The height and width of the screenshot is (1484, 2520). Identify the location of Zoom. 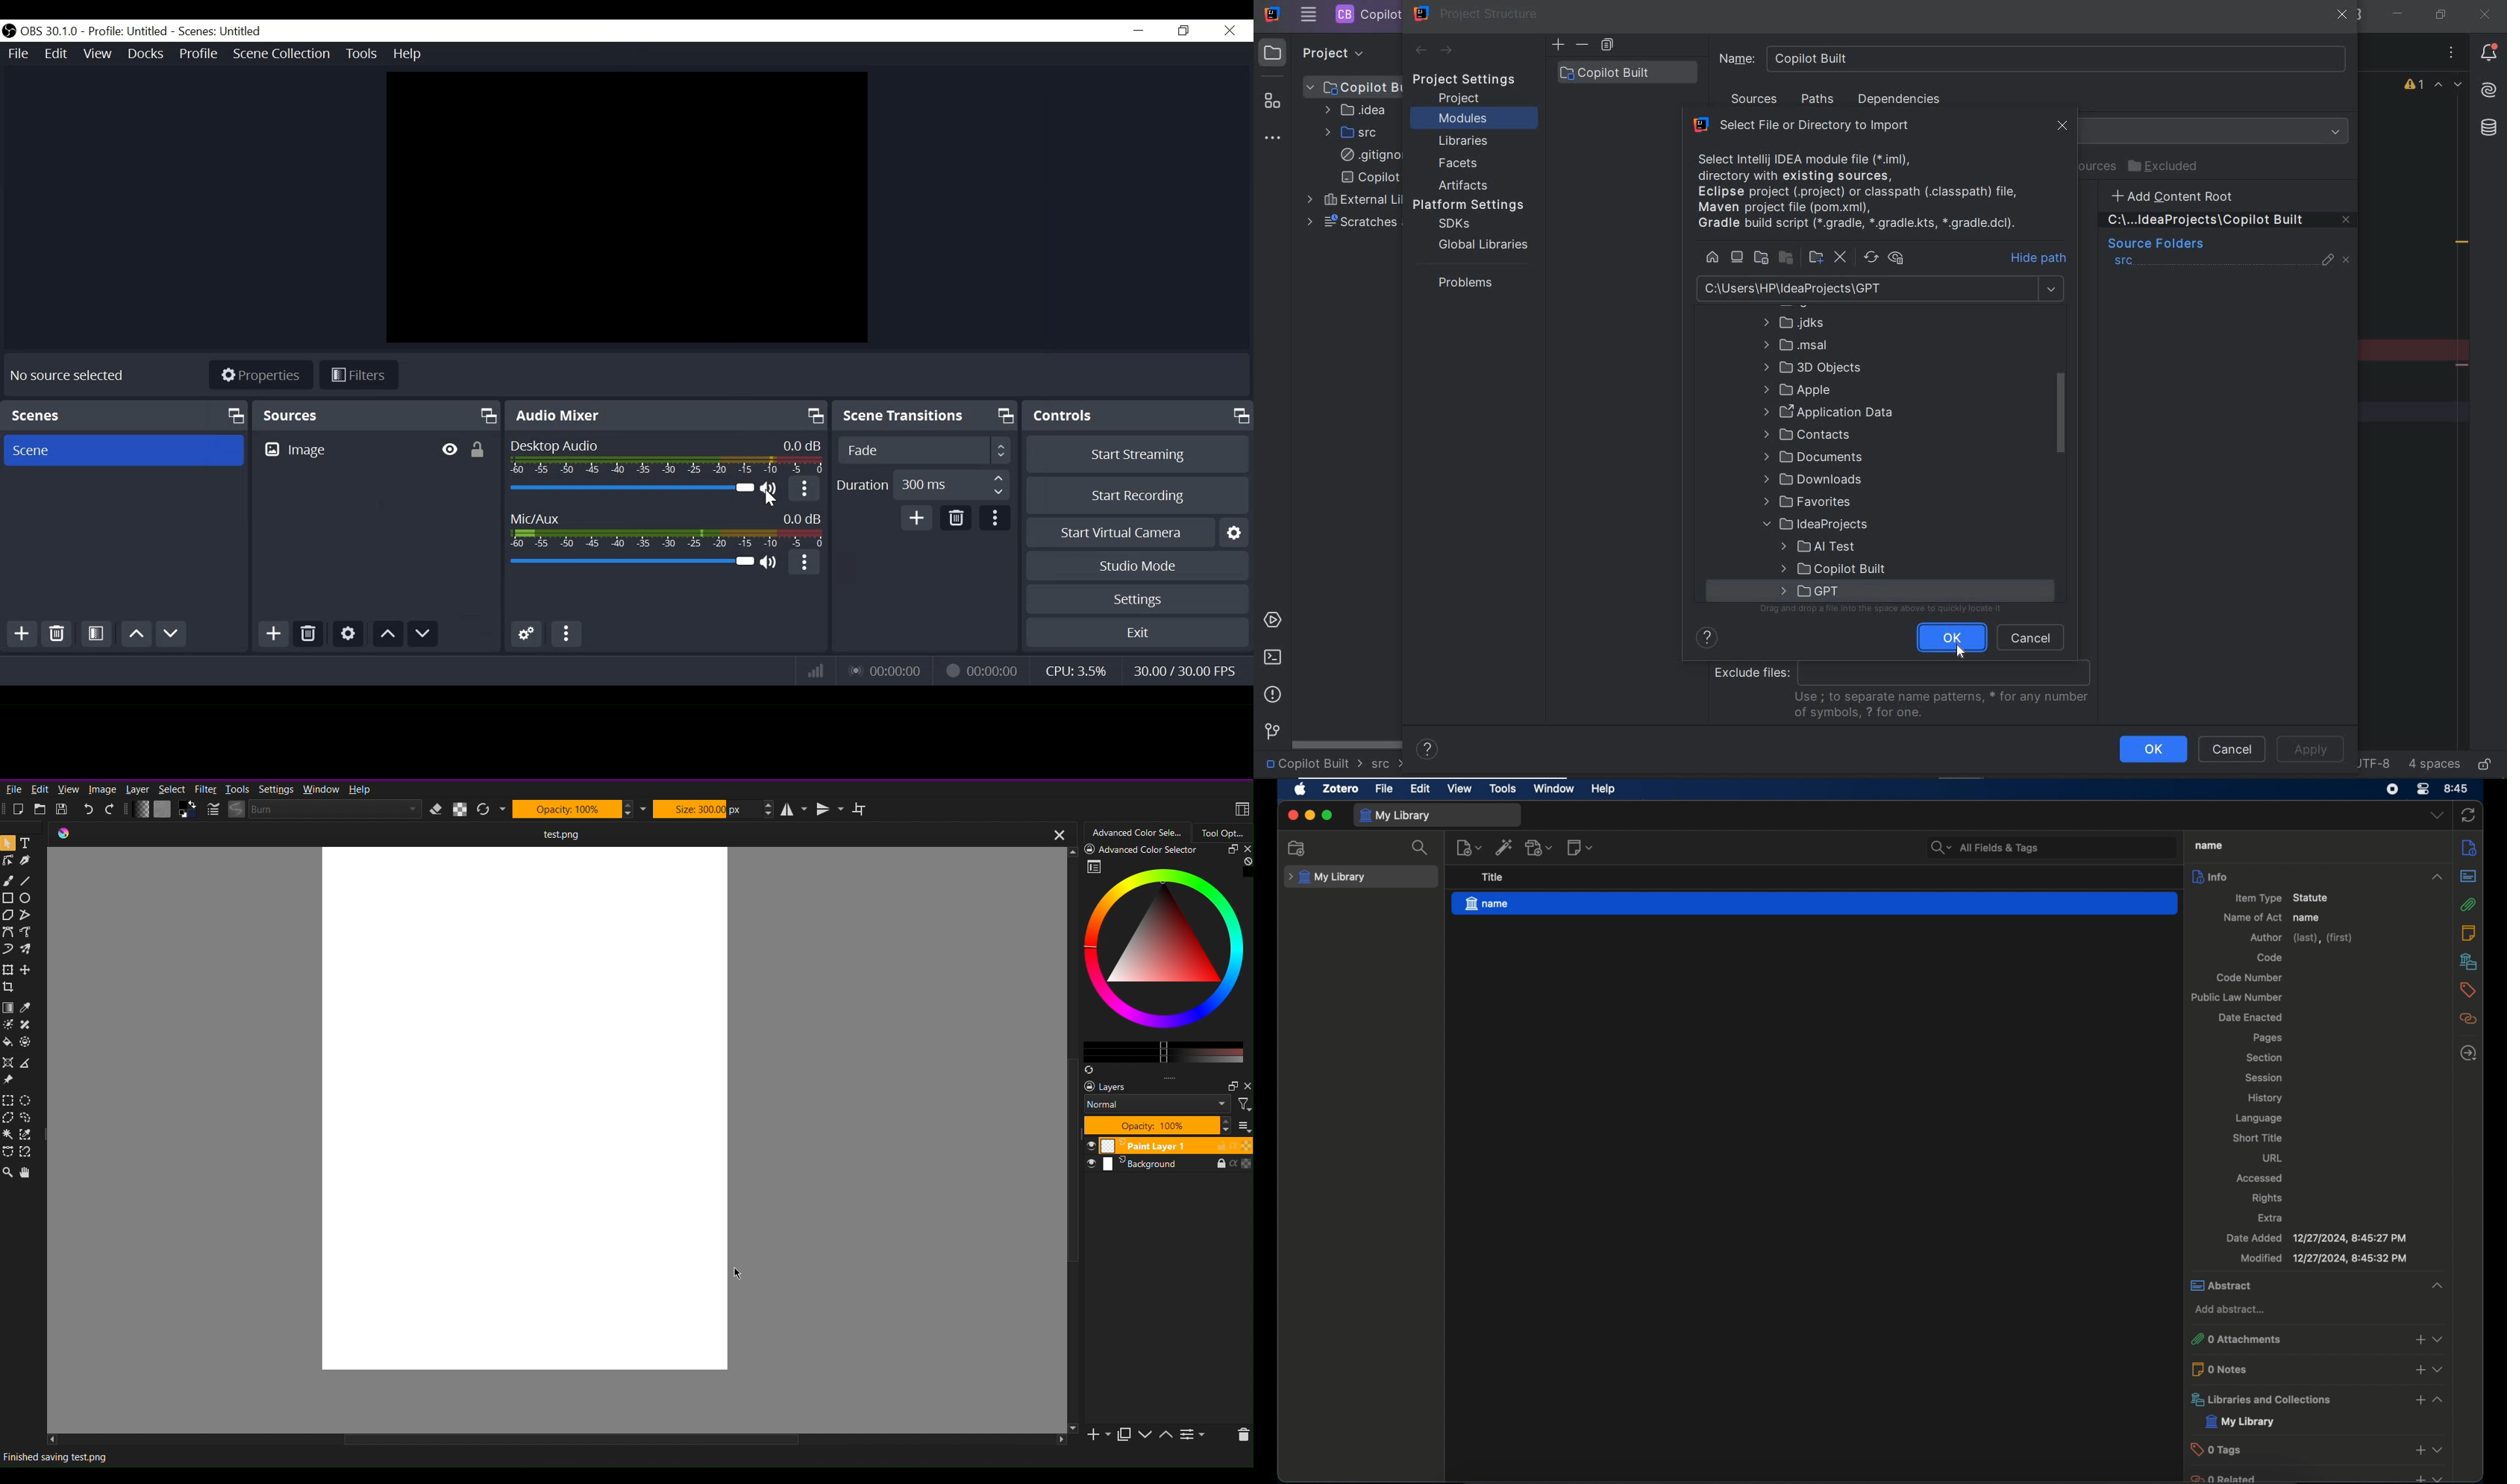
(8, 1173).